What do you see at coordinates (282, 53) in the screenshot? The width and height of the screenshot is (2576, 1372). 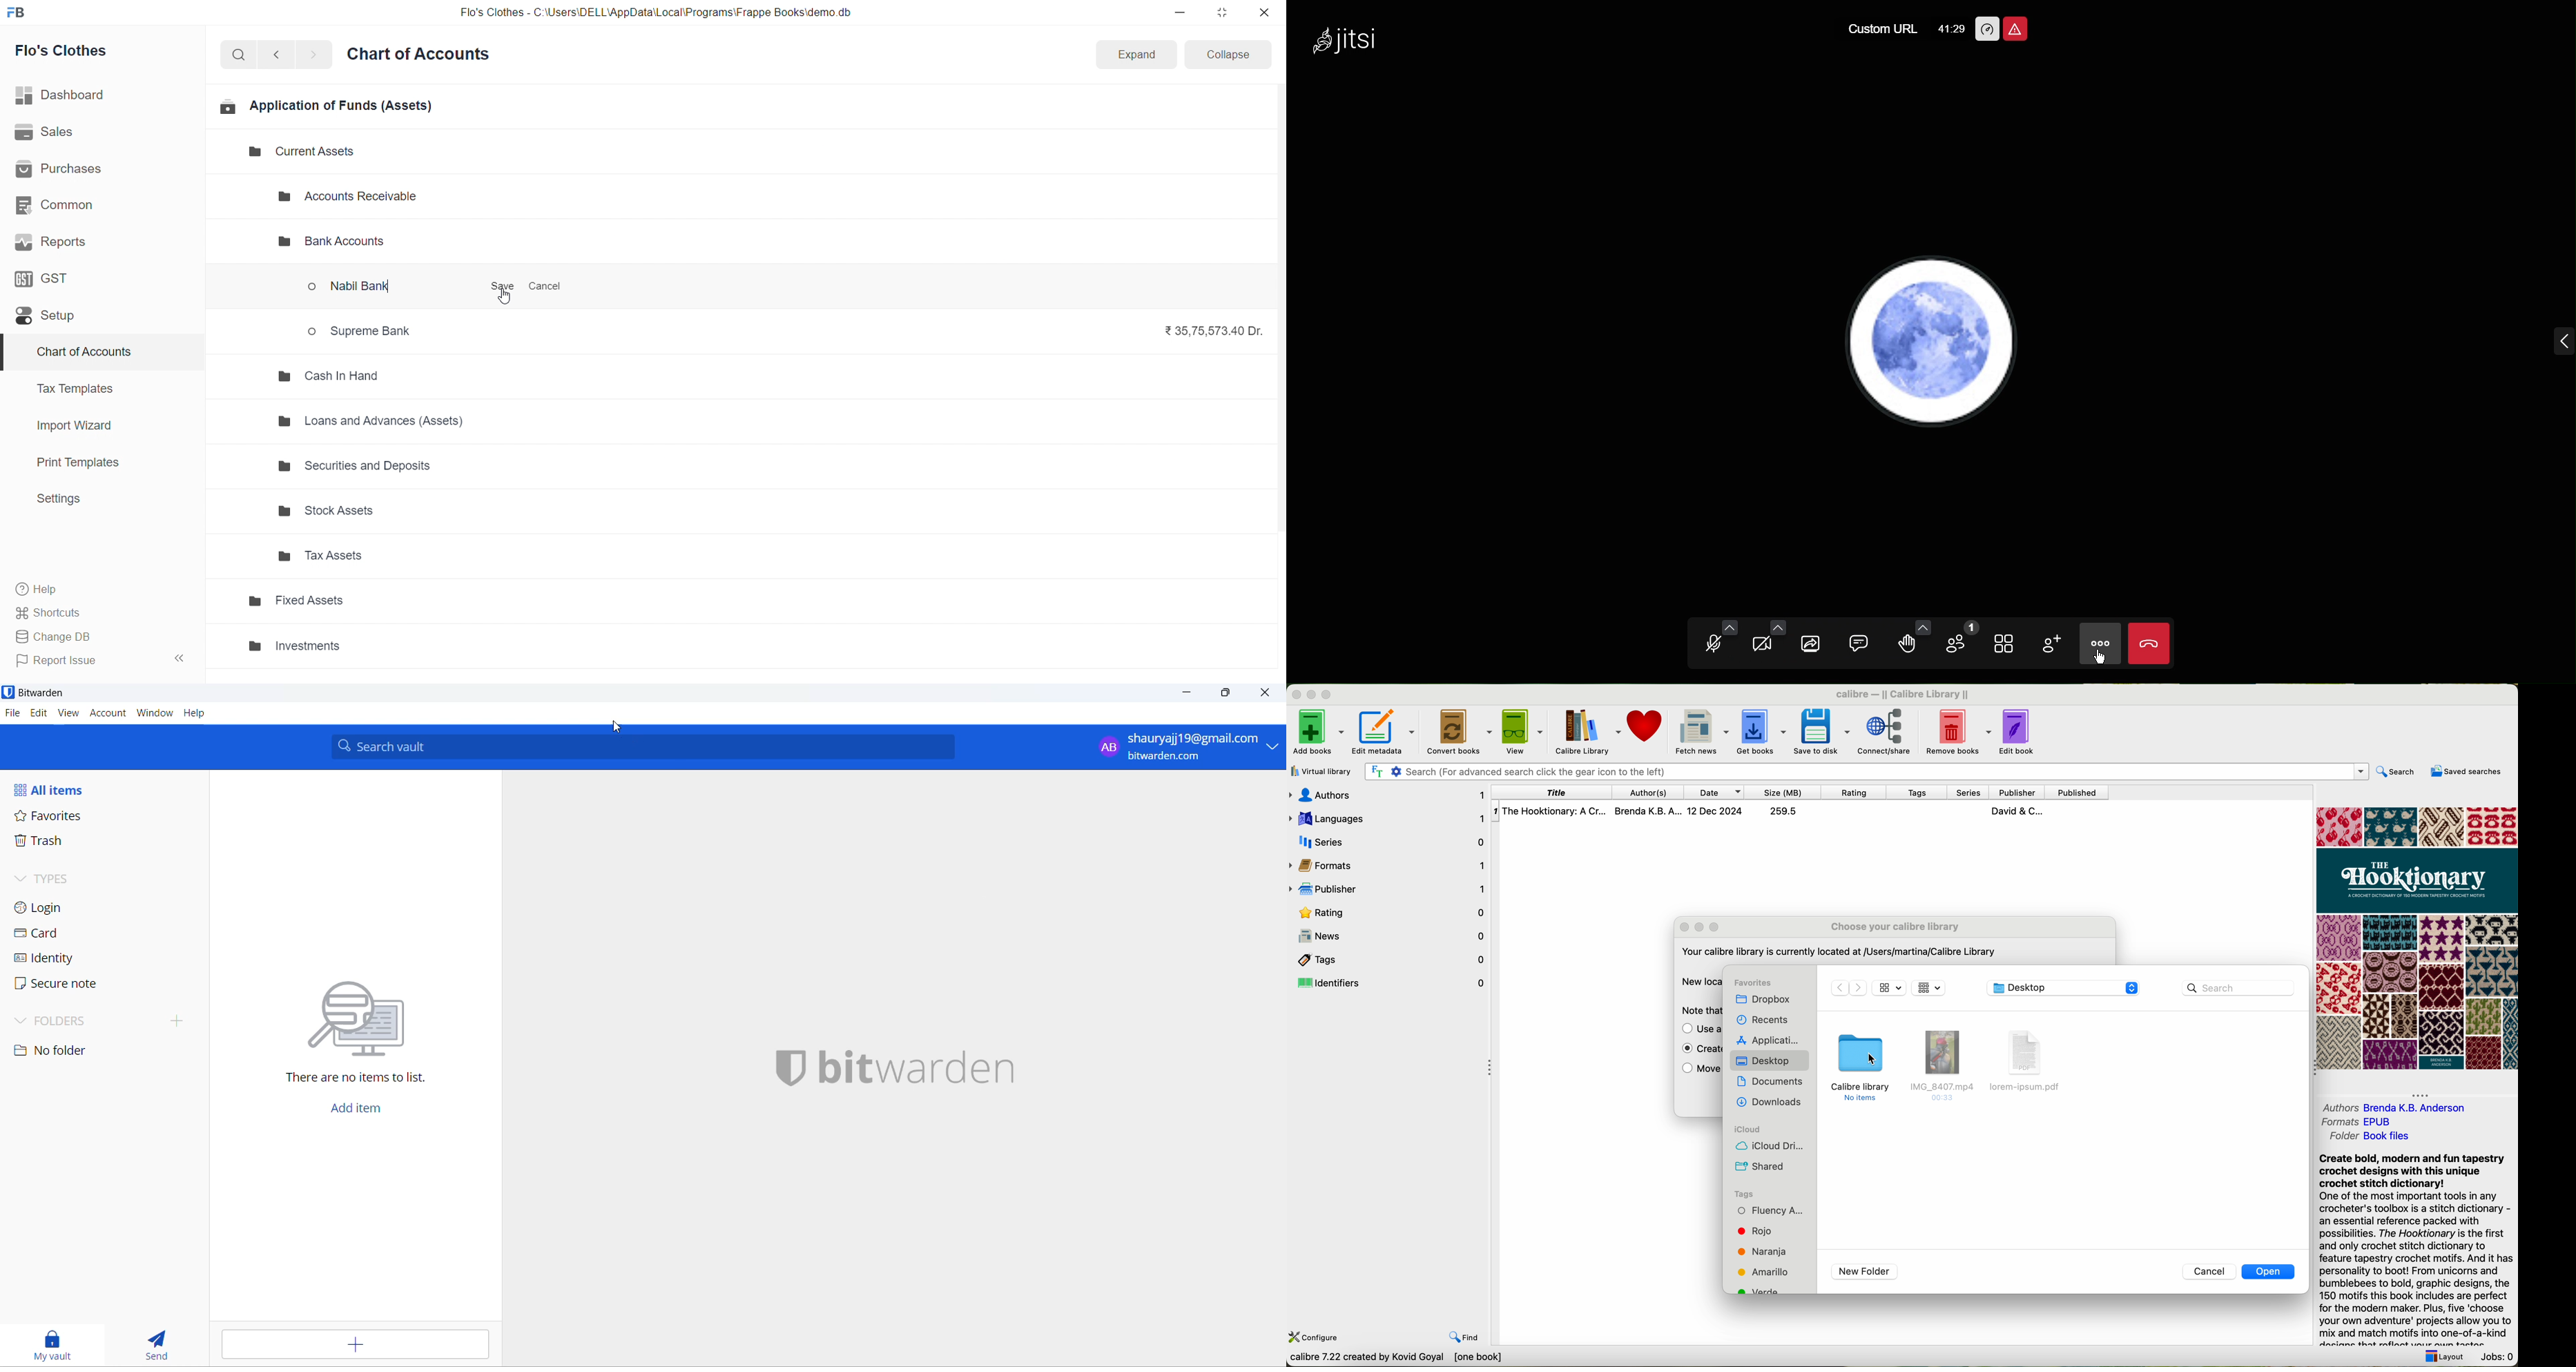 I see `navigate backward` at bounding box center [282, 53].